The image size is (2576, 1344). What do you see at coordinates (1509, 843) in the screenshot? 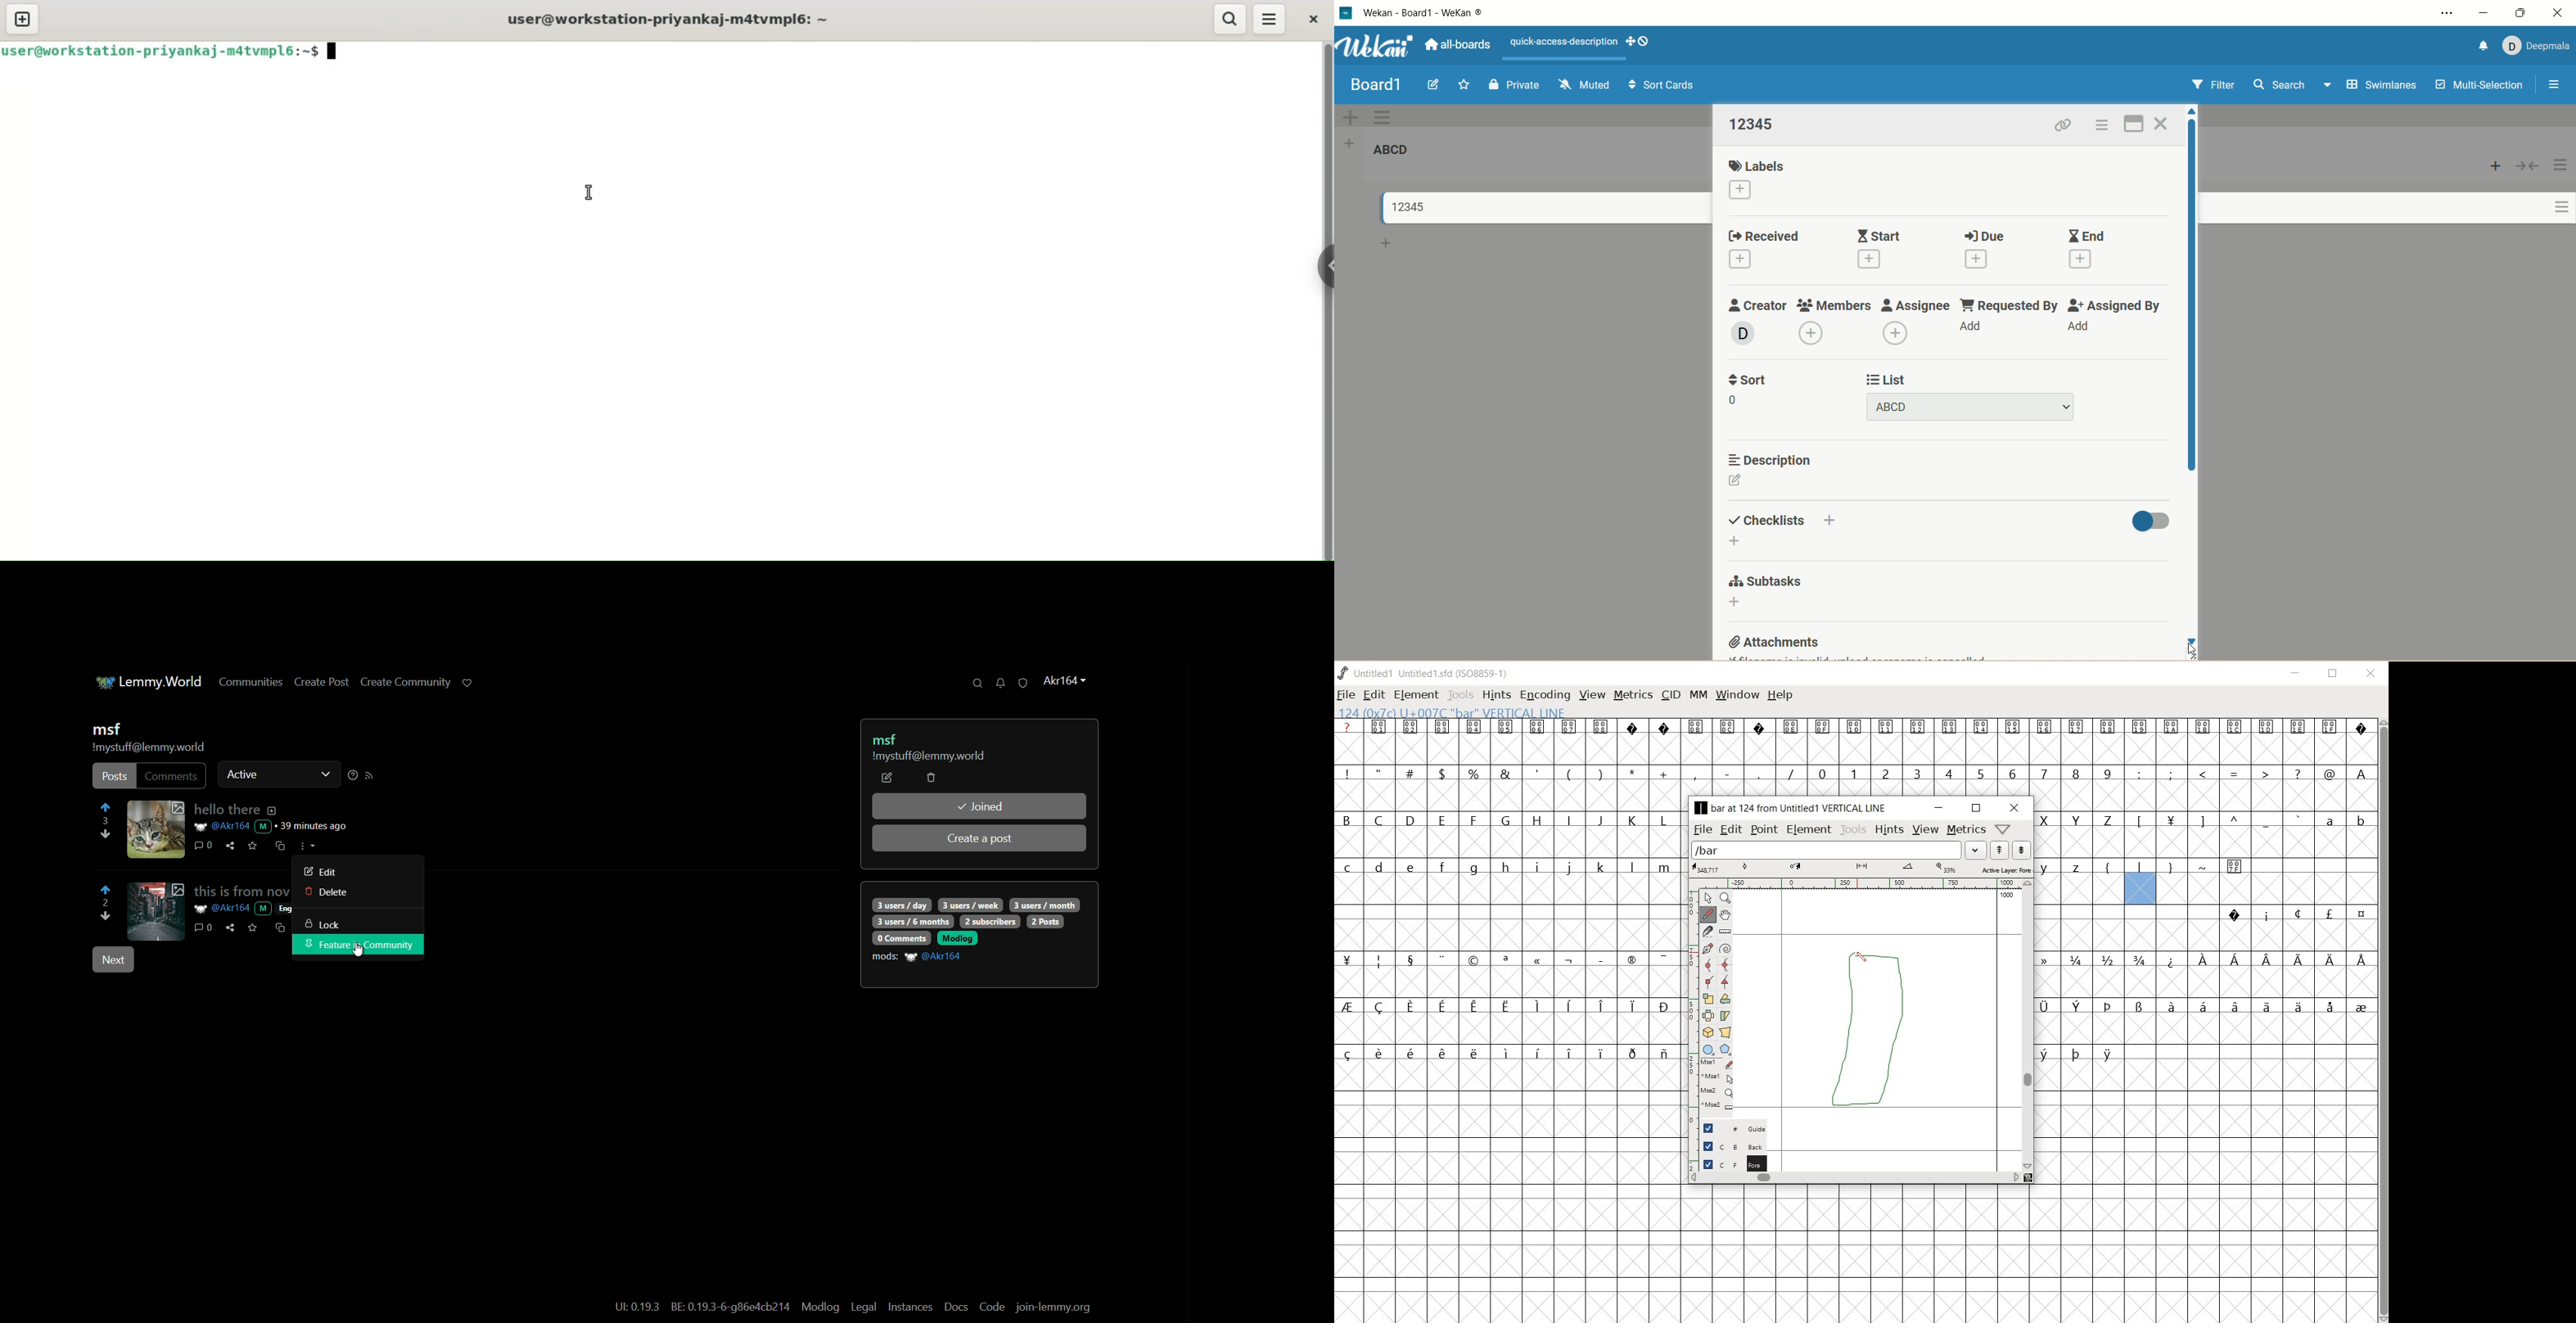
I see `empty cells` at bounding box center [1509, 843].